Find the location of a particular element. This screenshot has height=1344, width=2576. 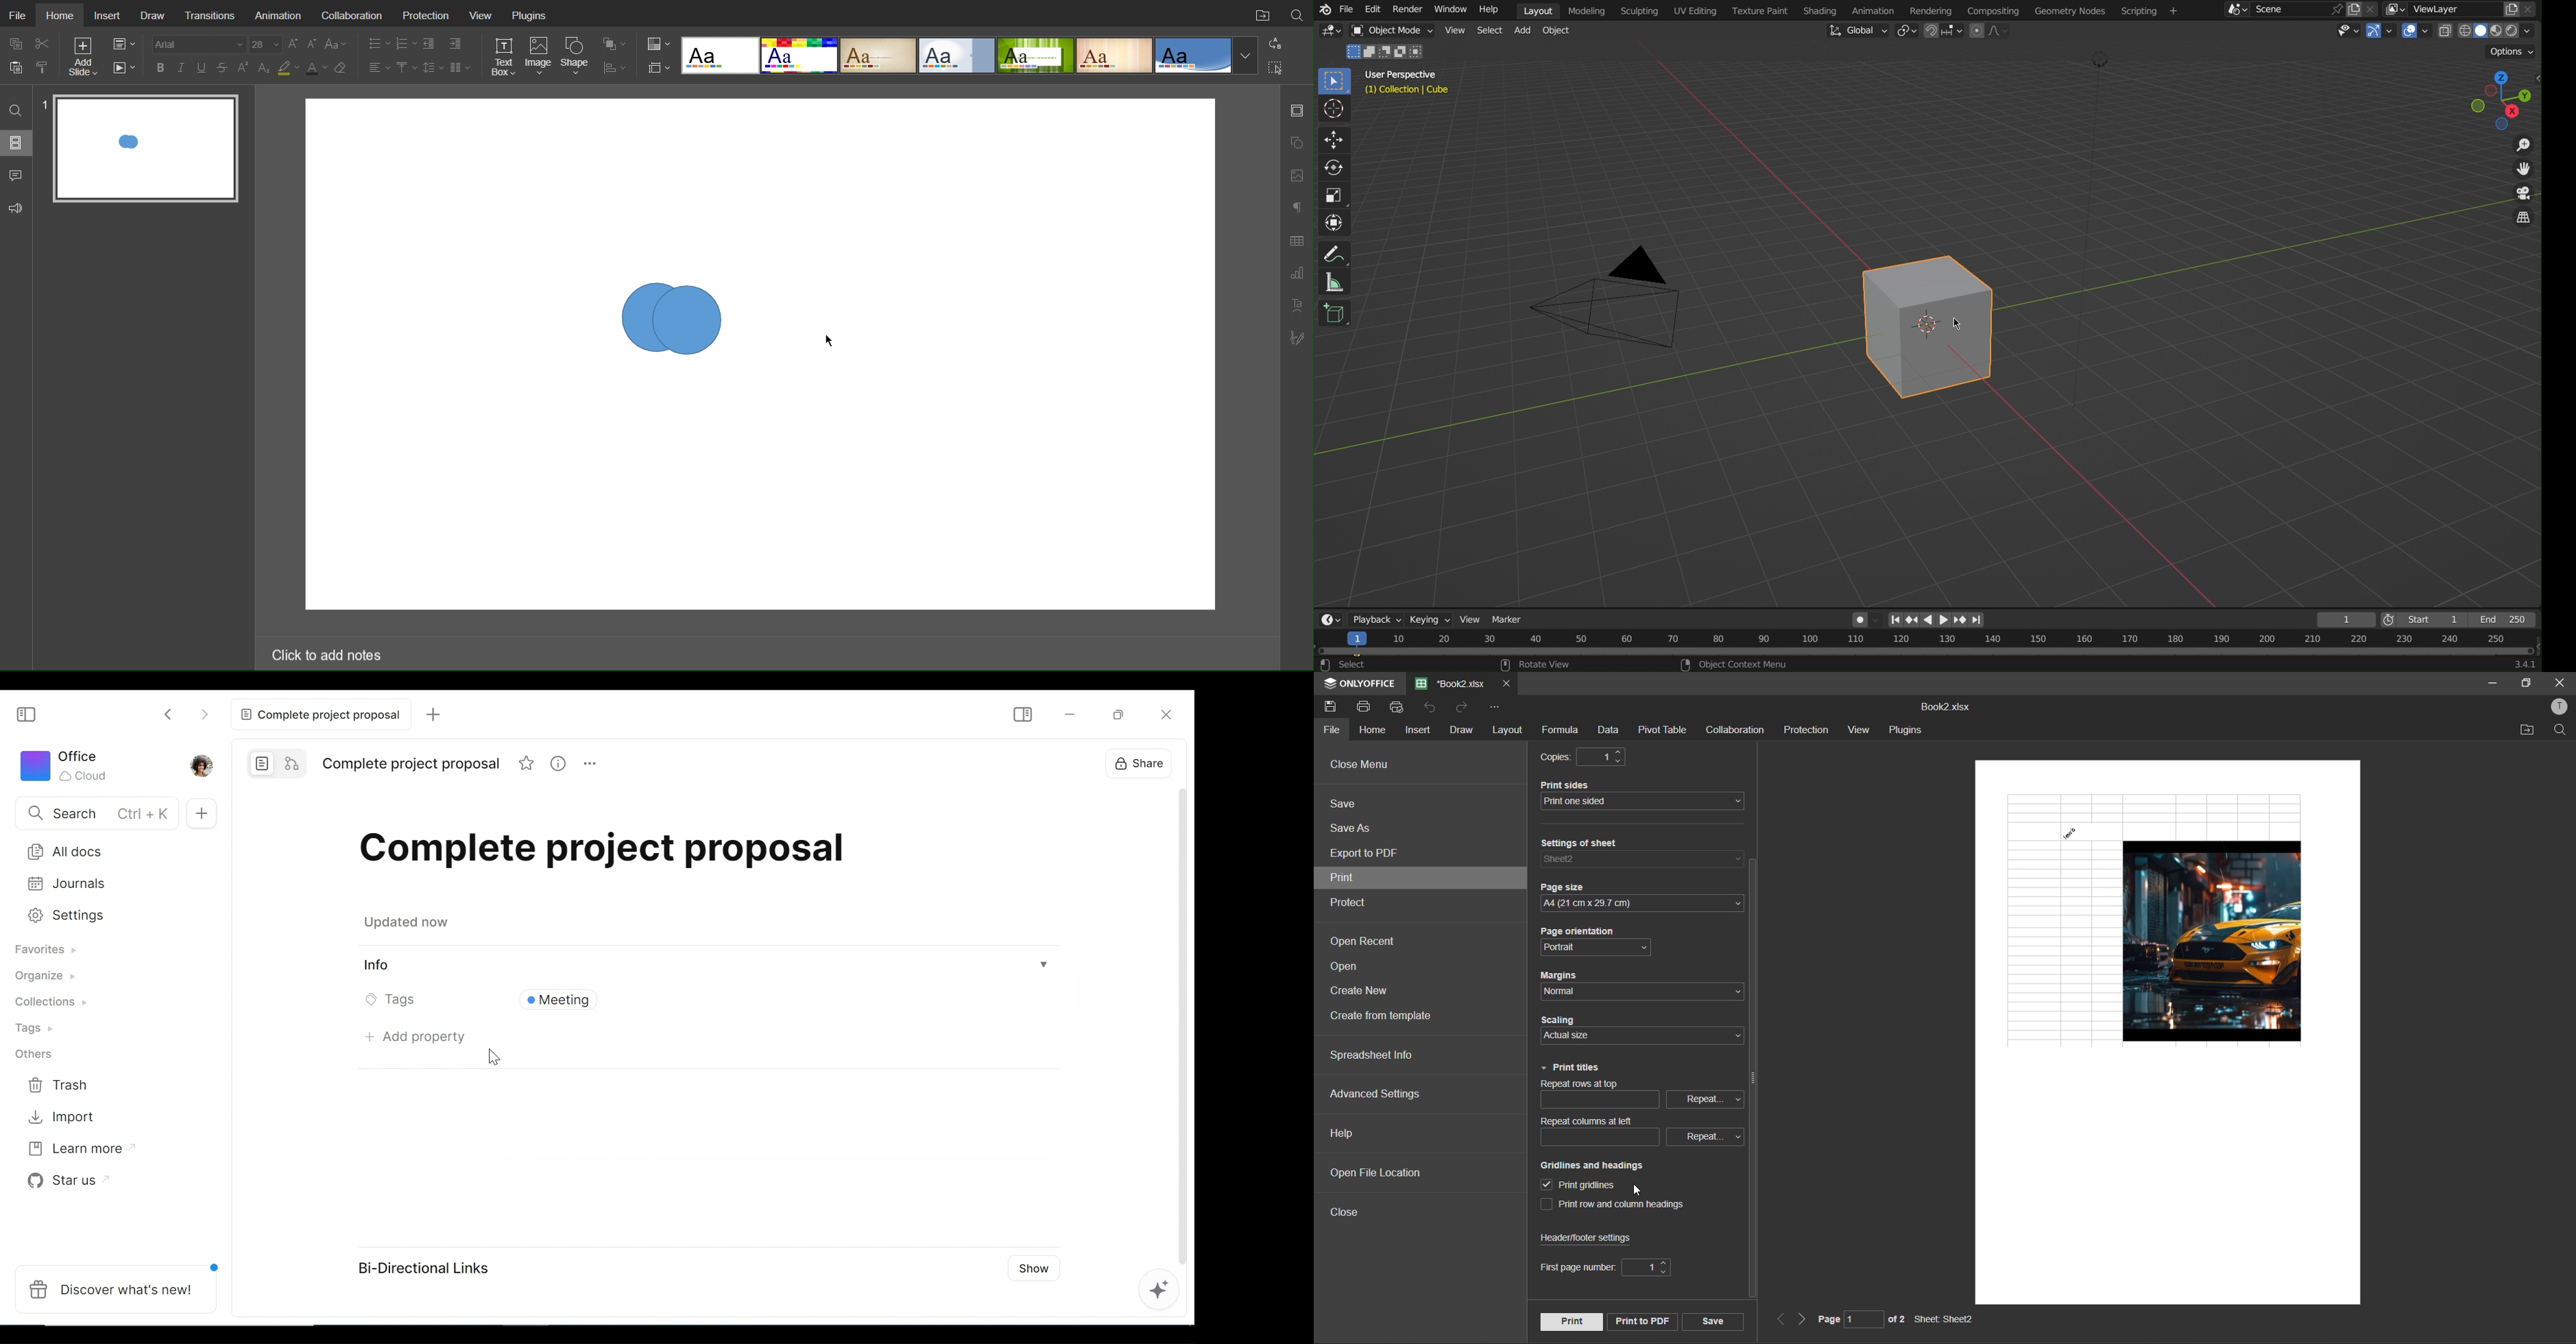

maximize is located at coordinates (2525, 682).